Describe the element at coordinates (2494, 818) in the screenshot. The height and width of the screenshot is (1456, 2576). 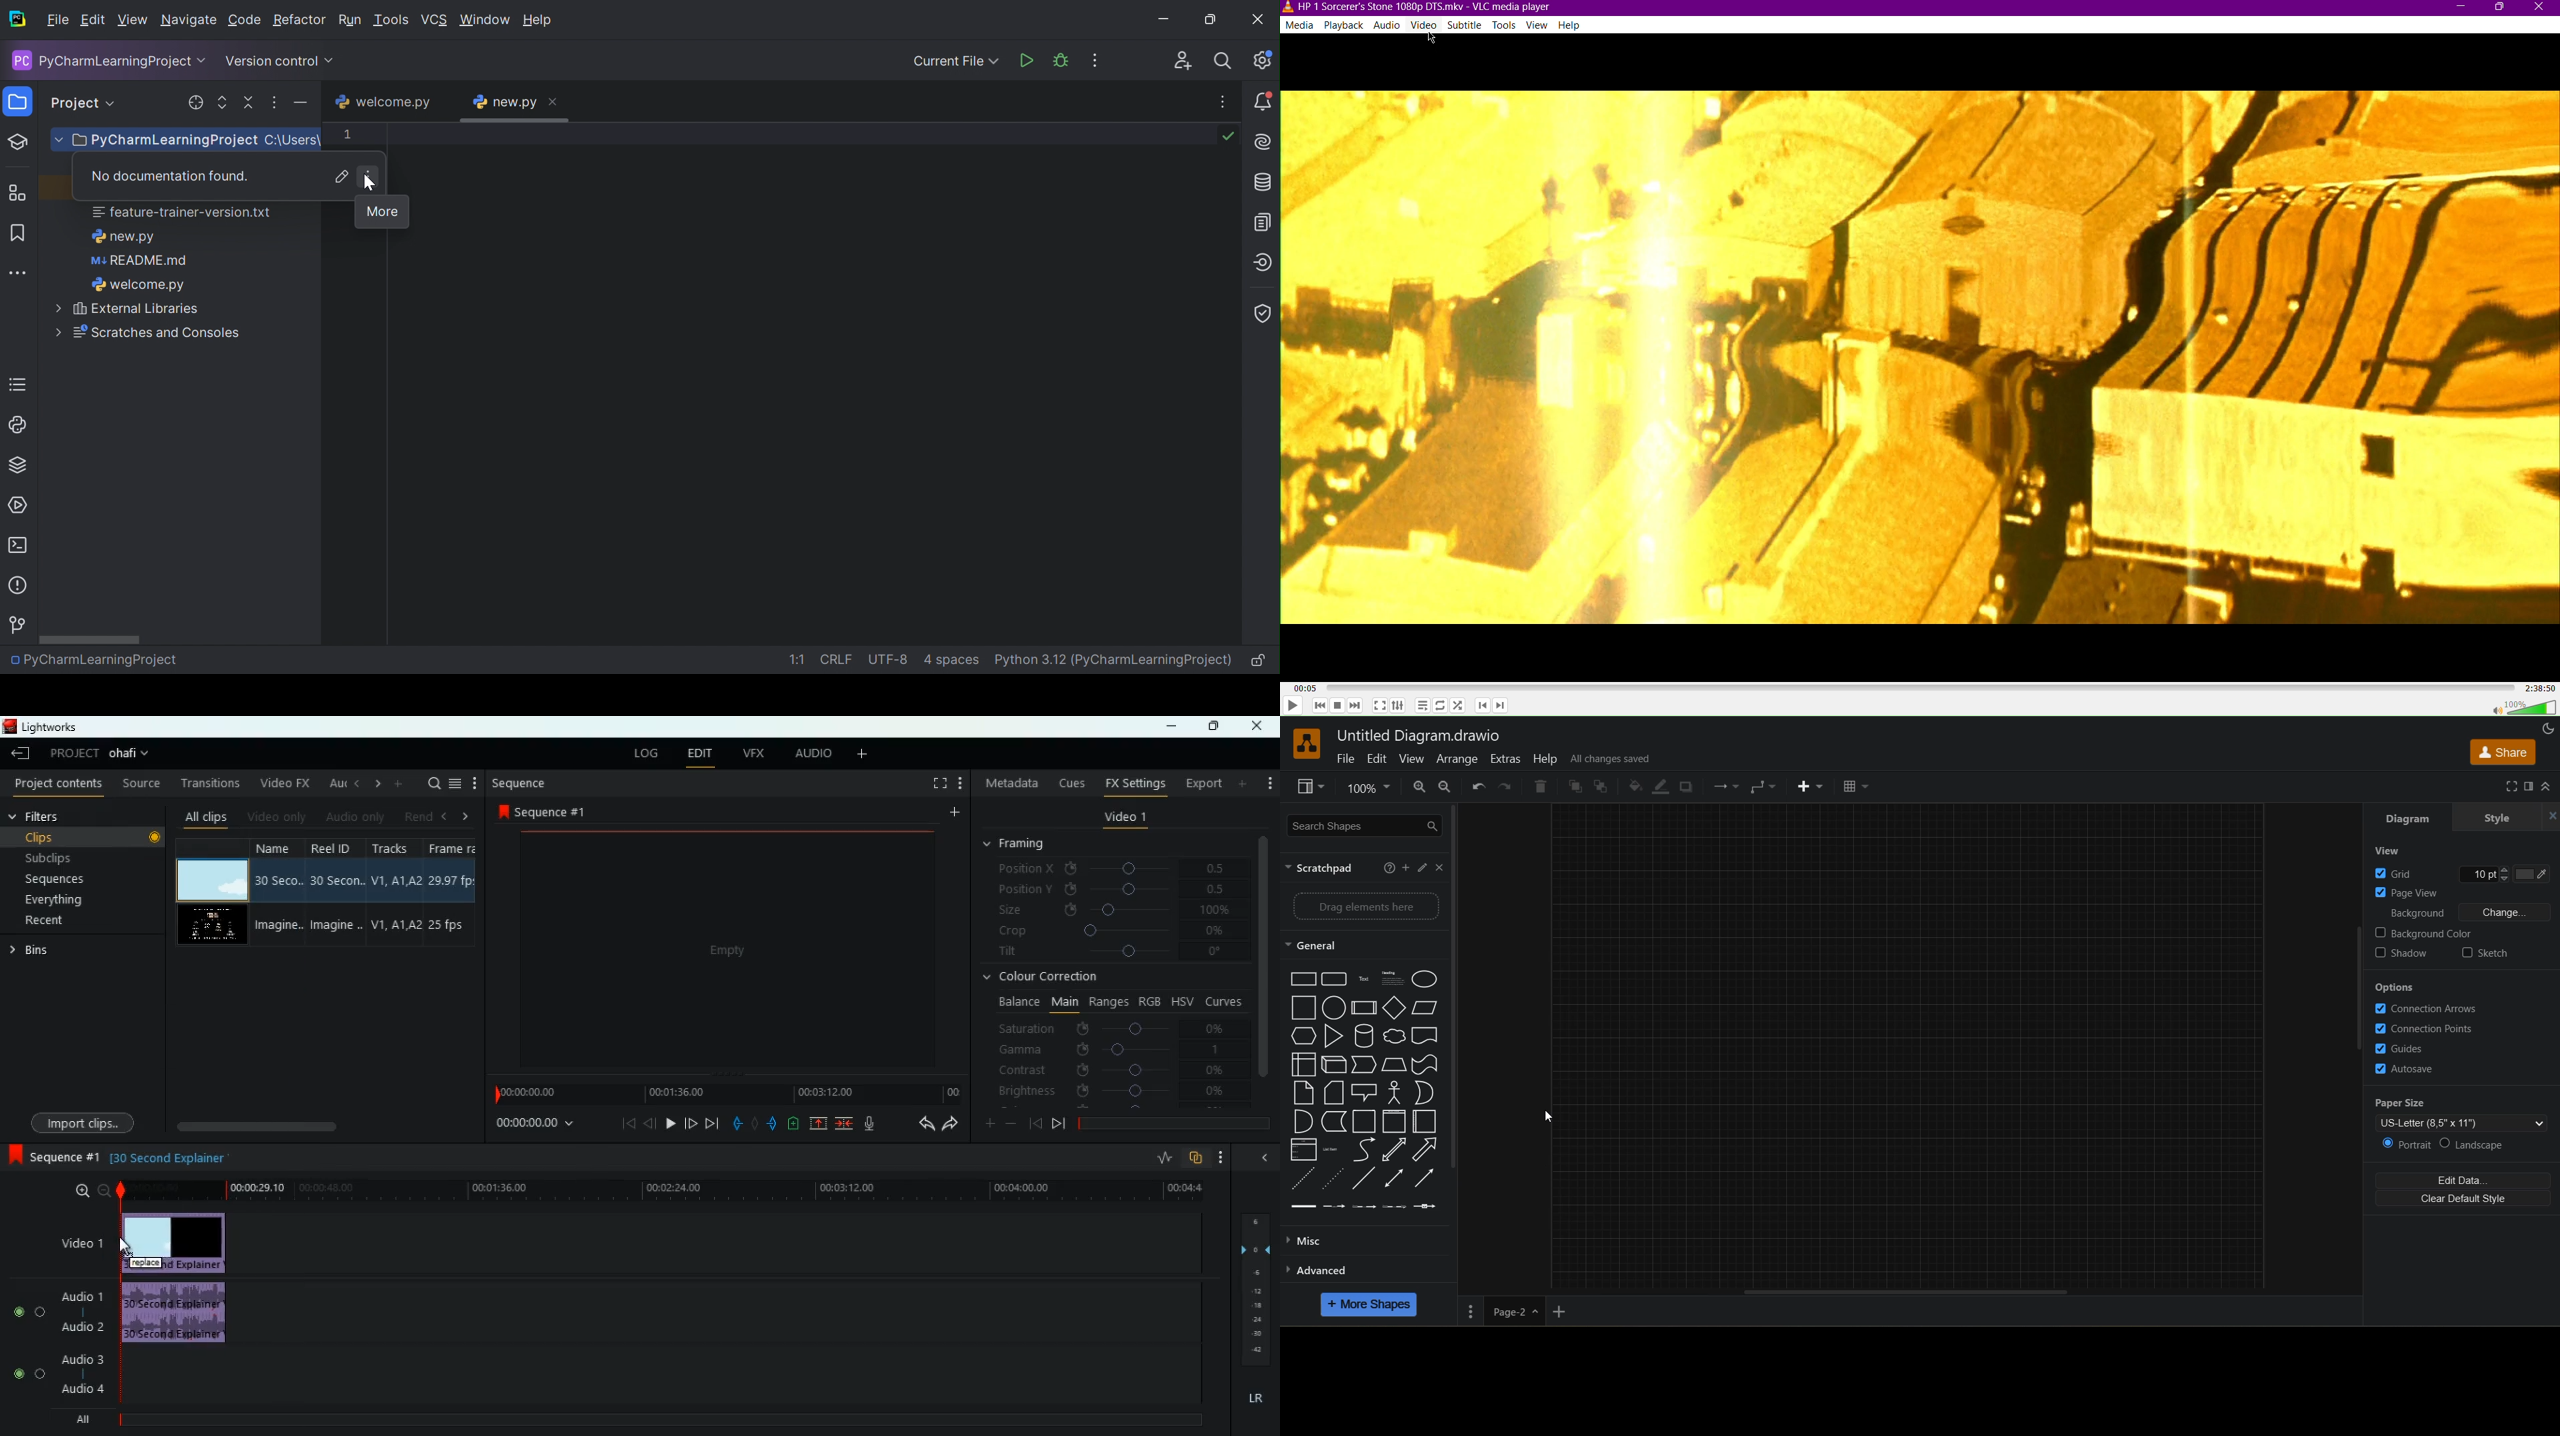
I see `style` at that location.